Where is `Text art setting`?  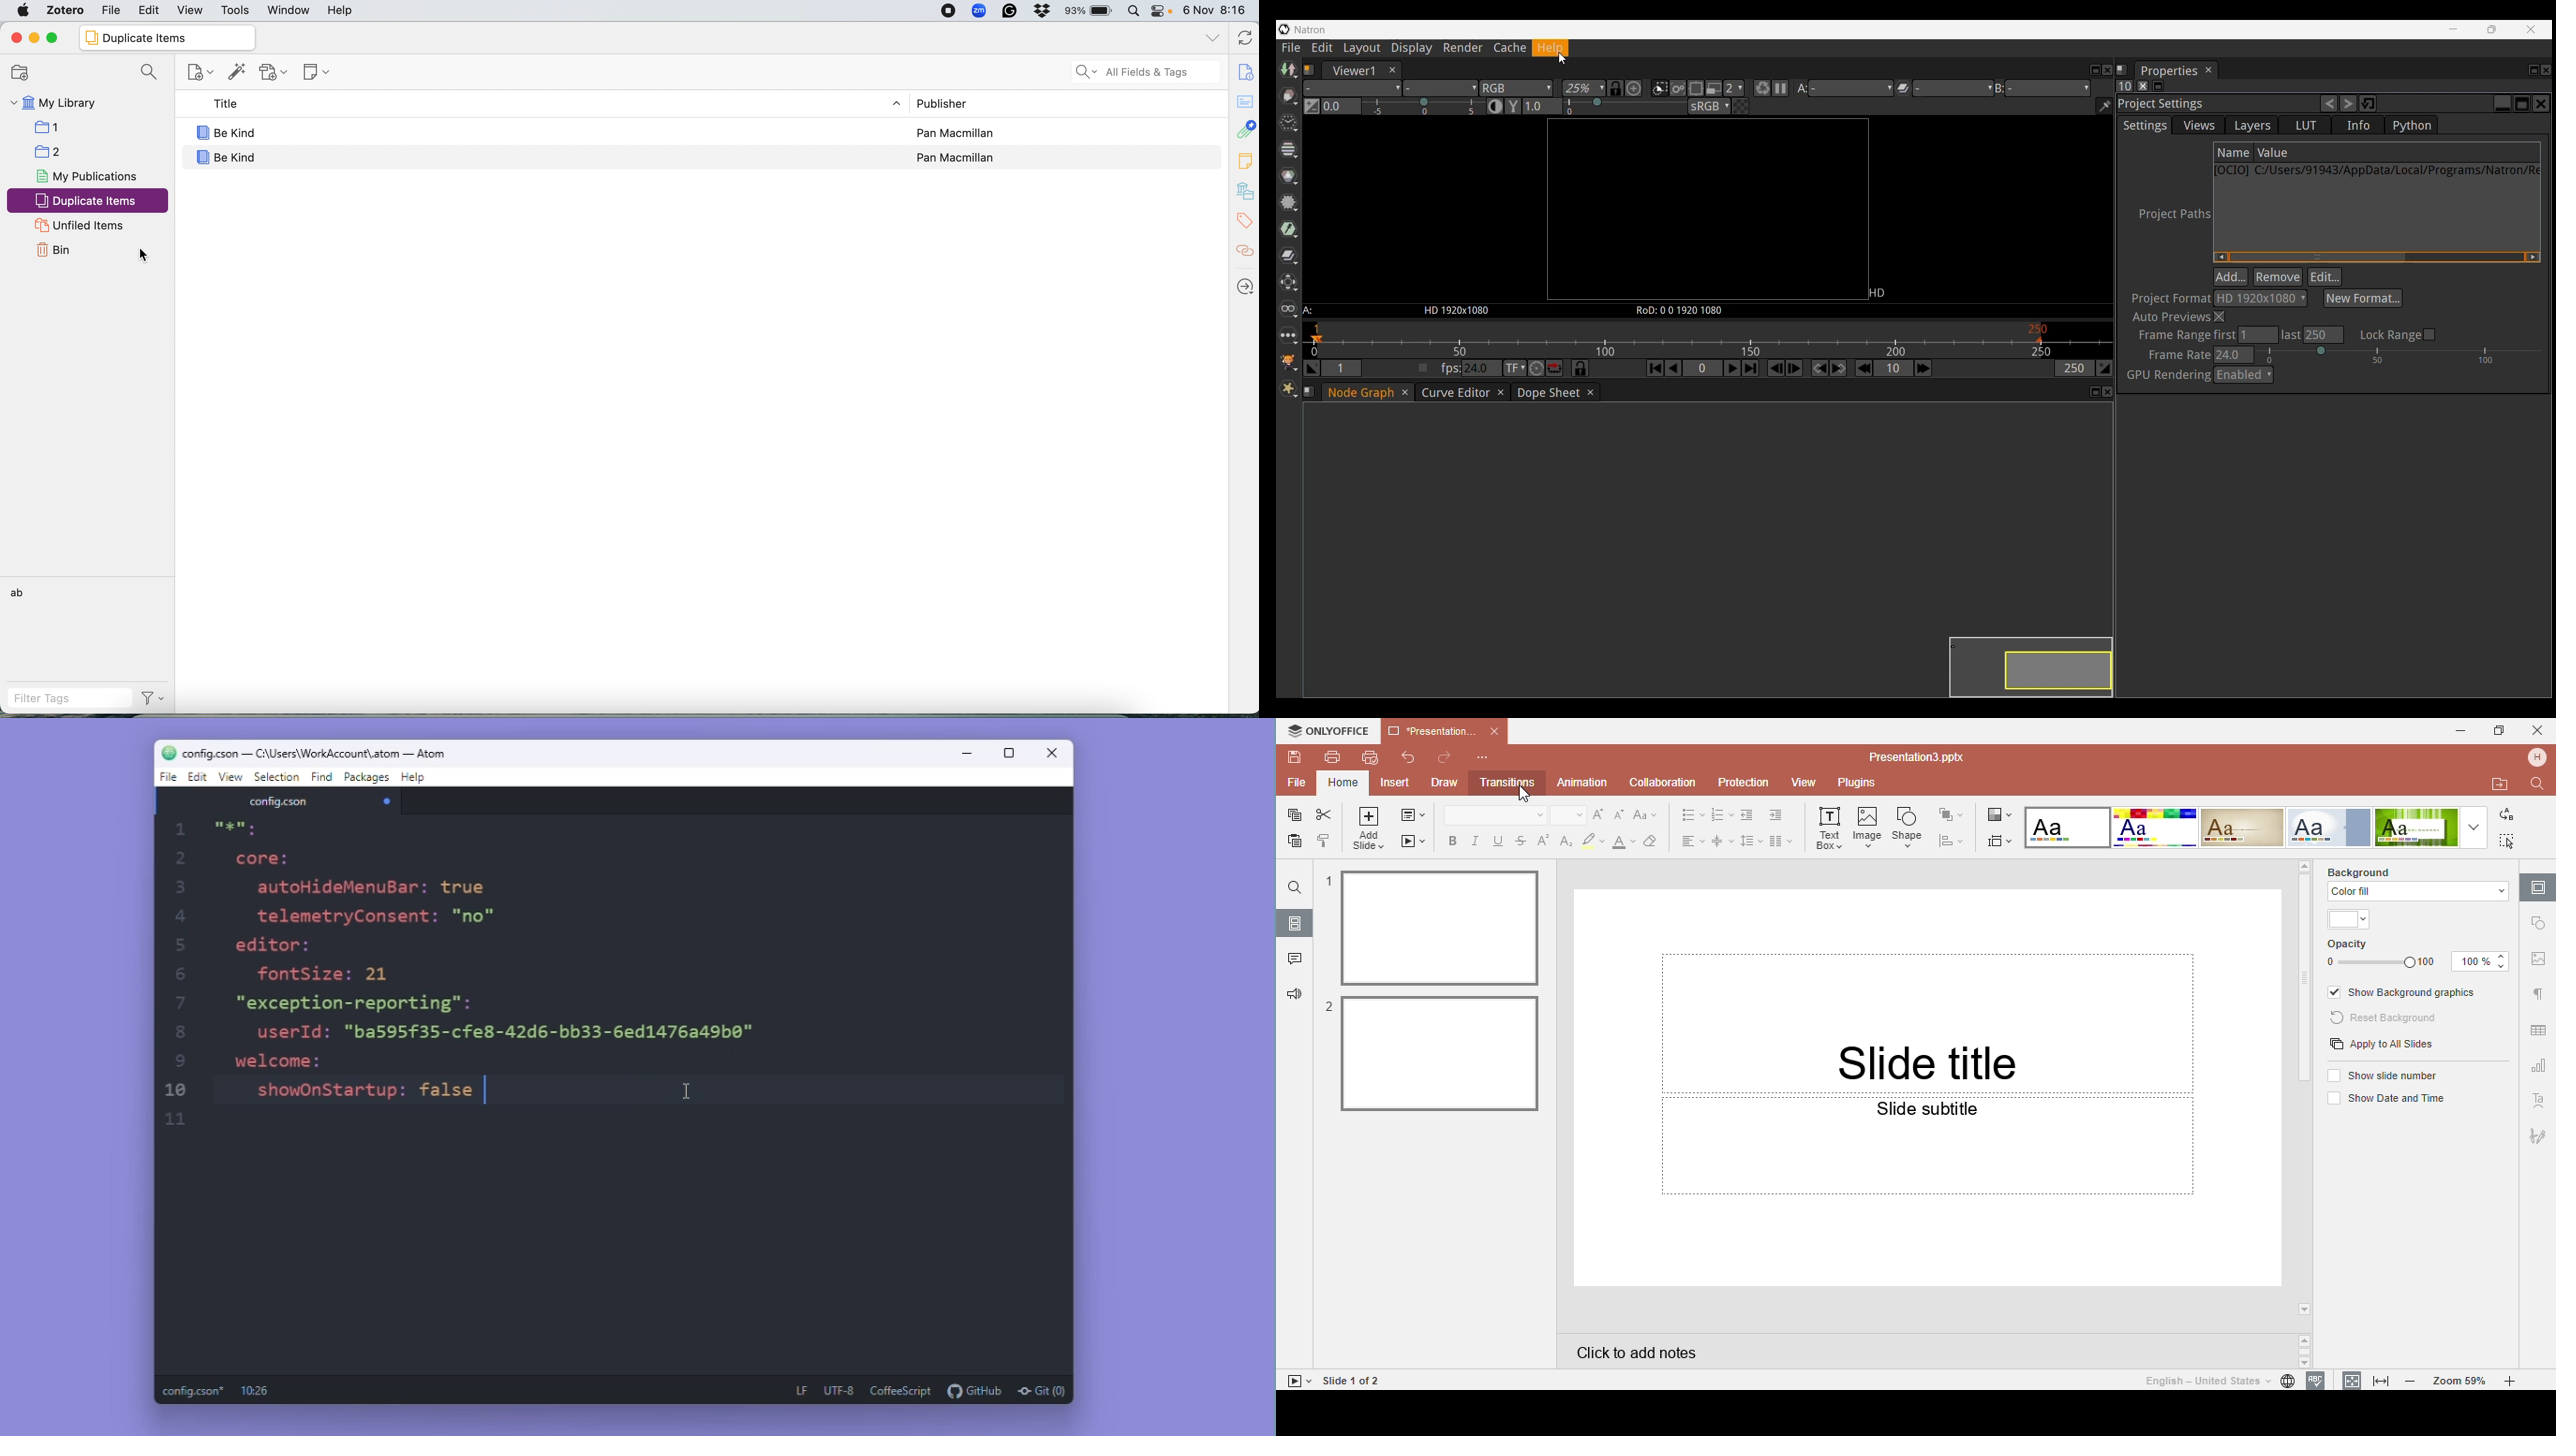 Text art setting is located at coordinates (2538, 1100).